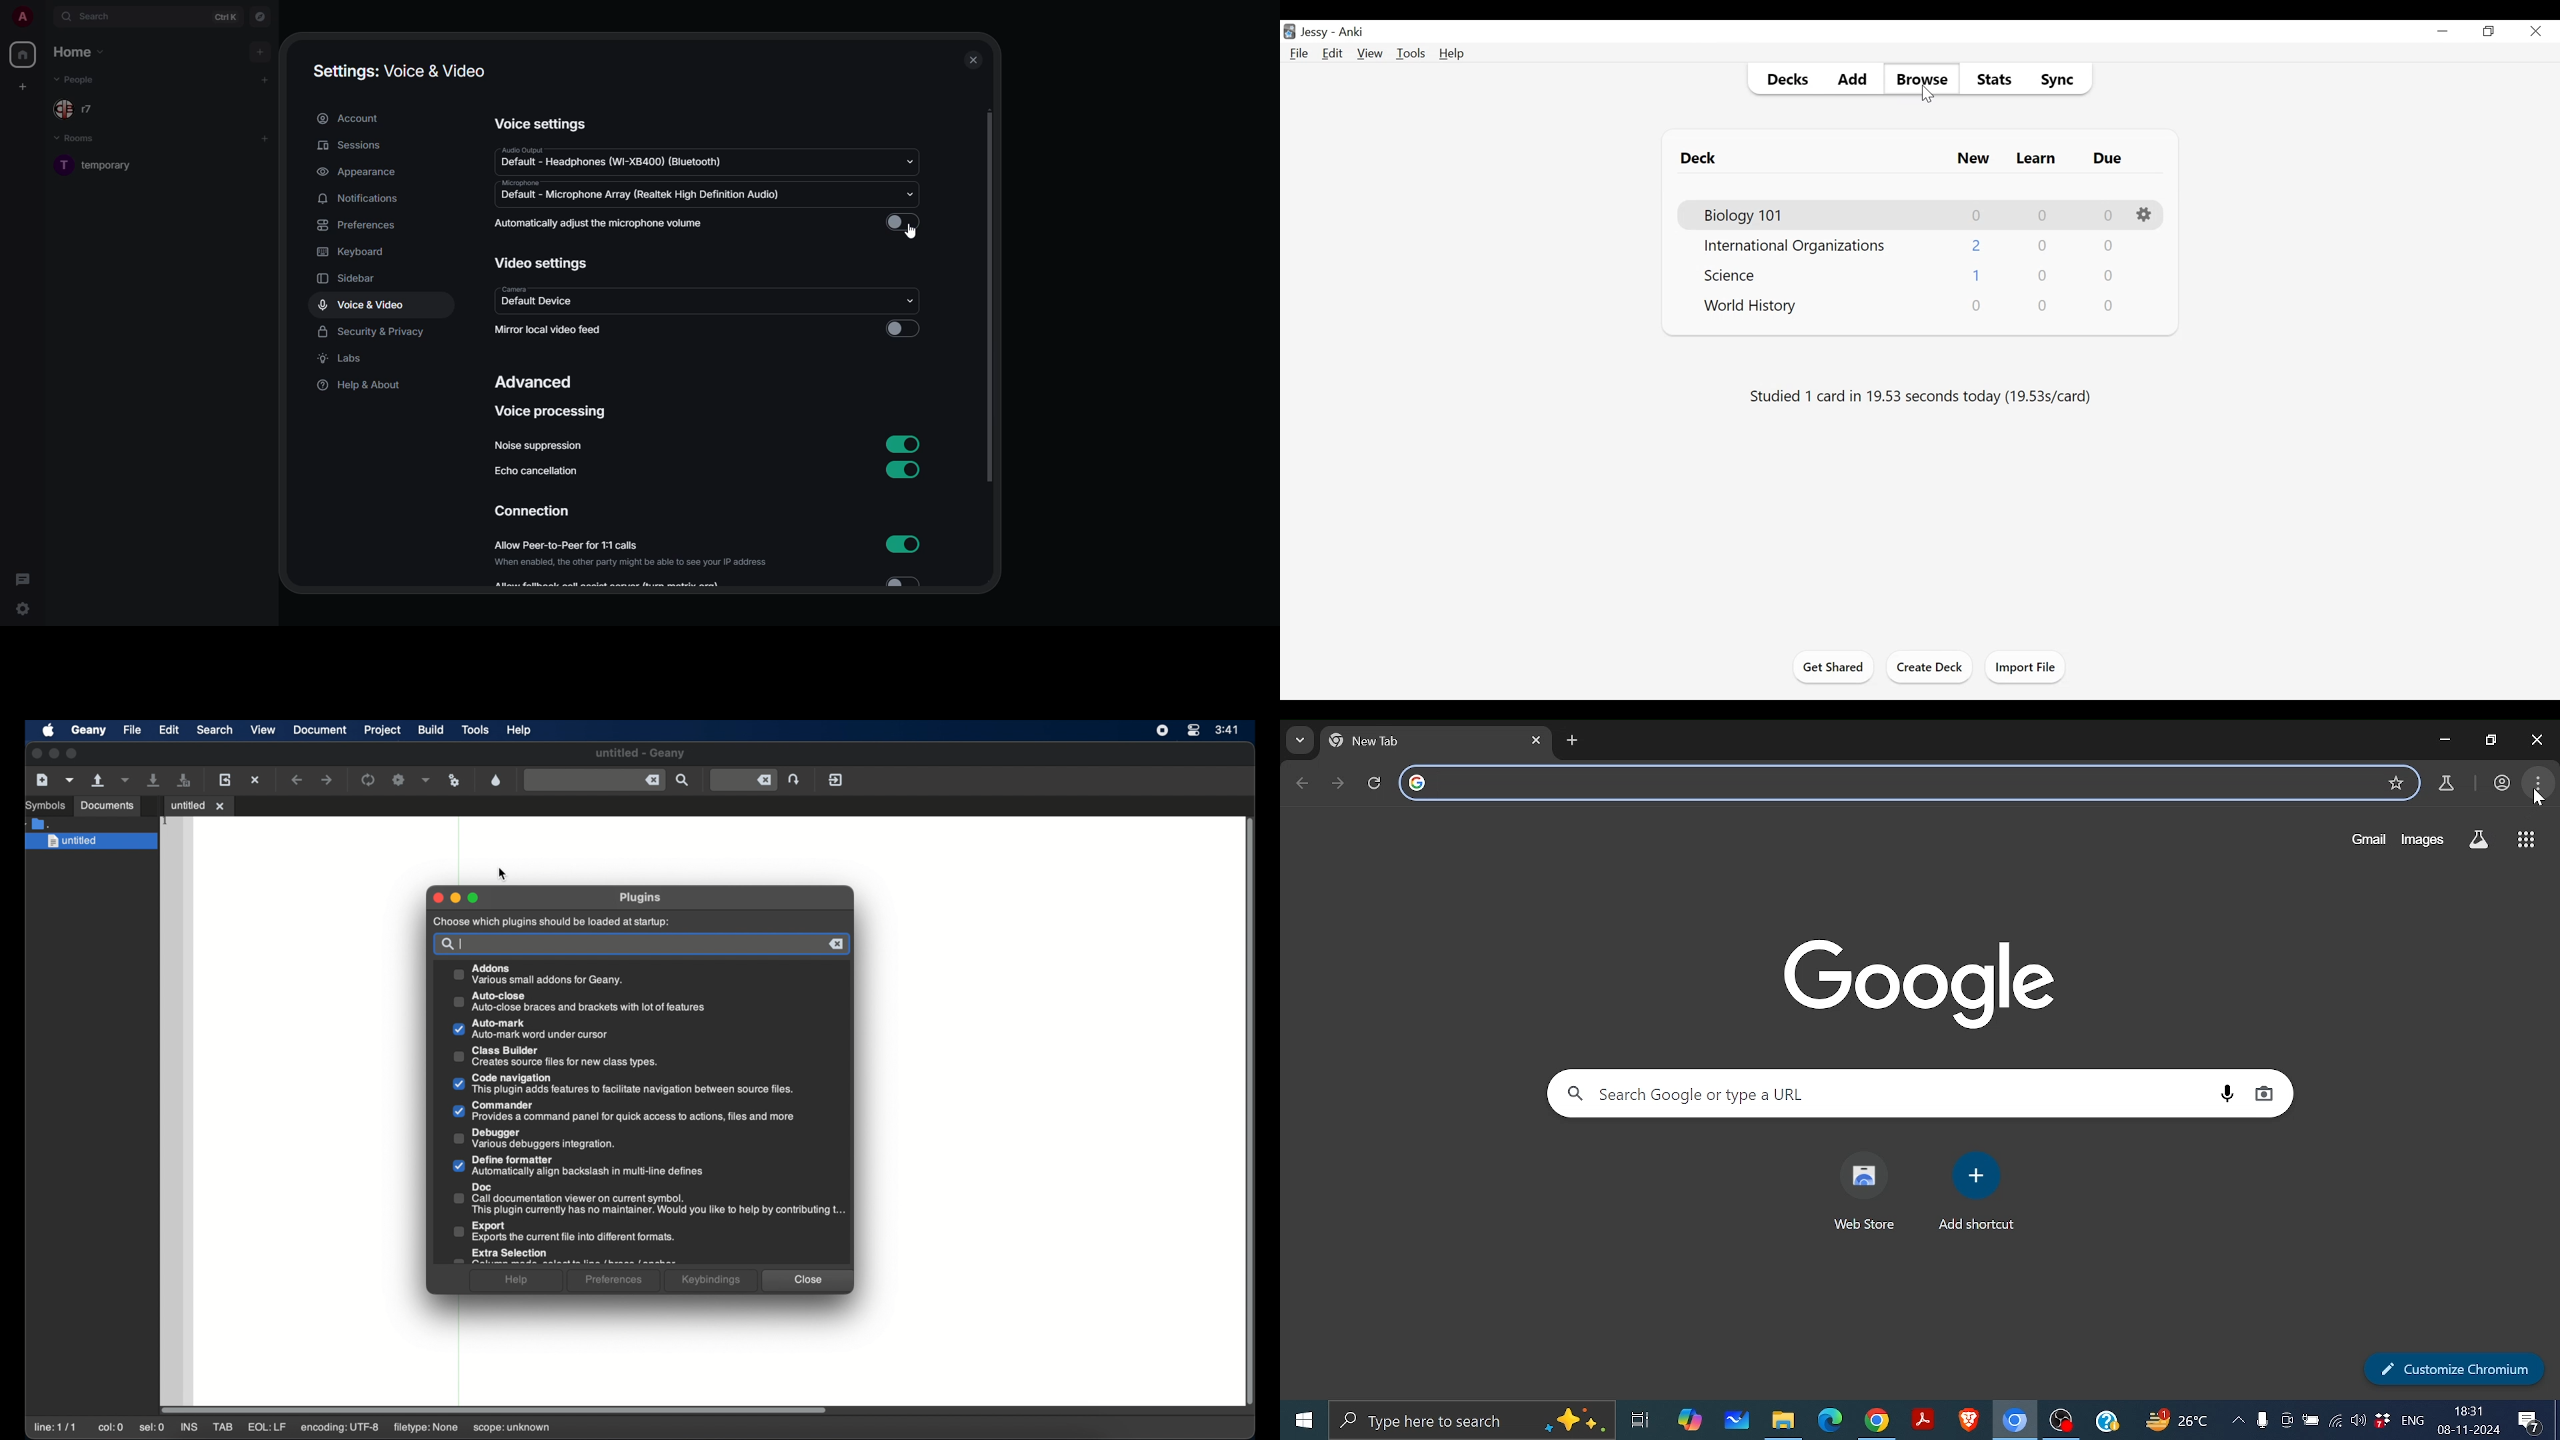  Describe the element at coordinates (1422, 741) in the screenshot. I see `Current tab` at that location.